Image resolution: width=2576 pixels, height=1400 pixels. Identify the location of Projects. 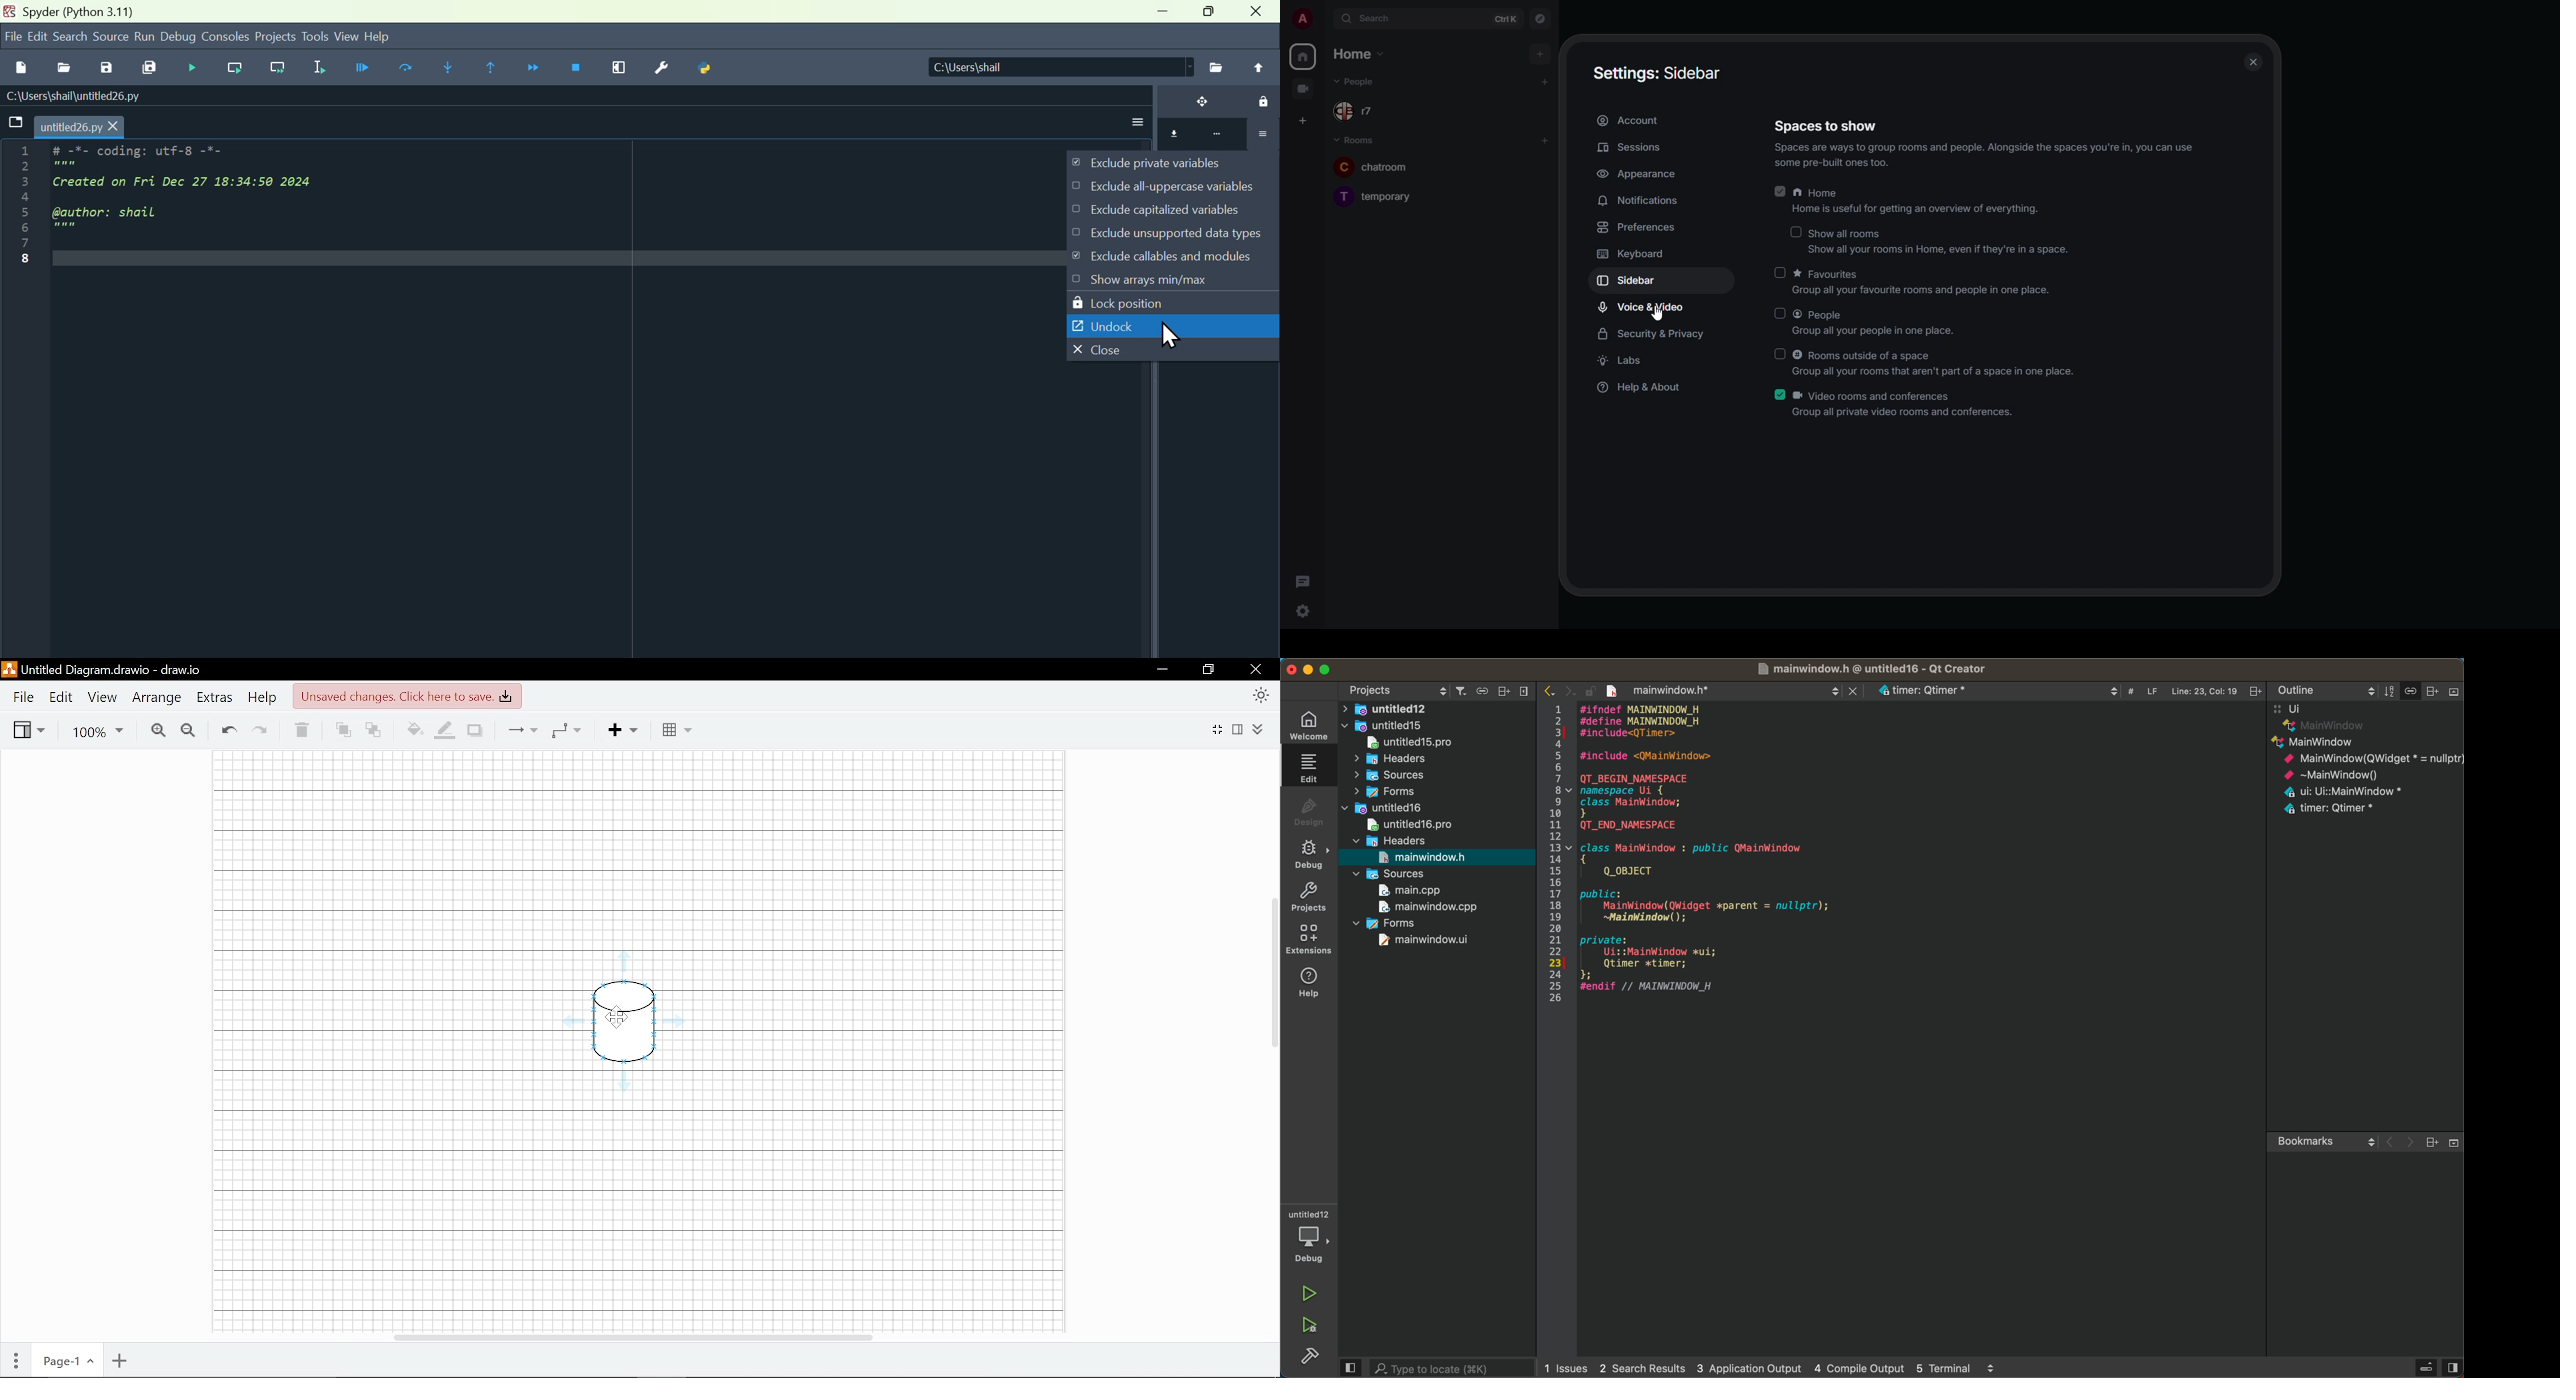
(276, 35).